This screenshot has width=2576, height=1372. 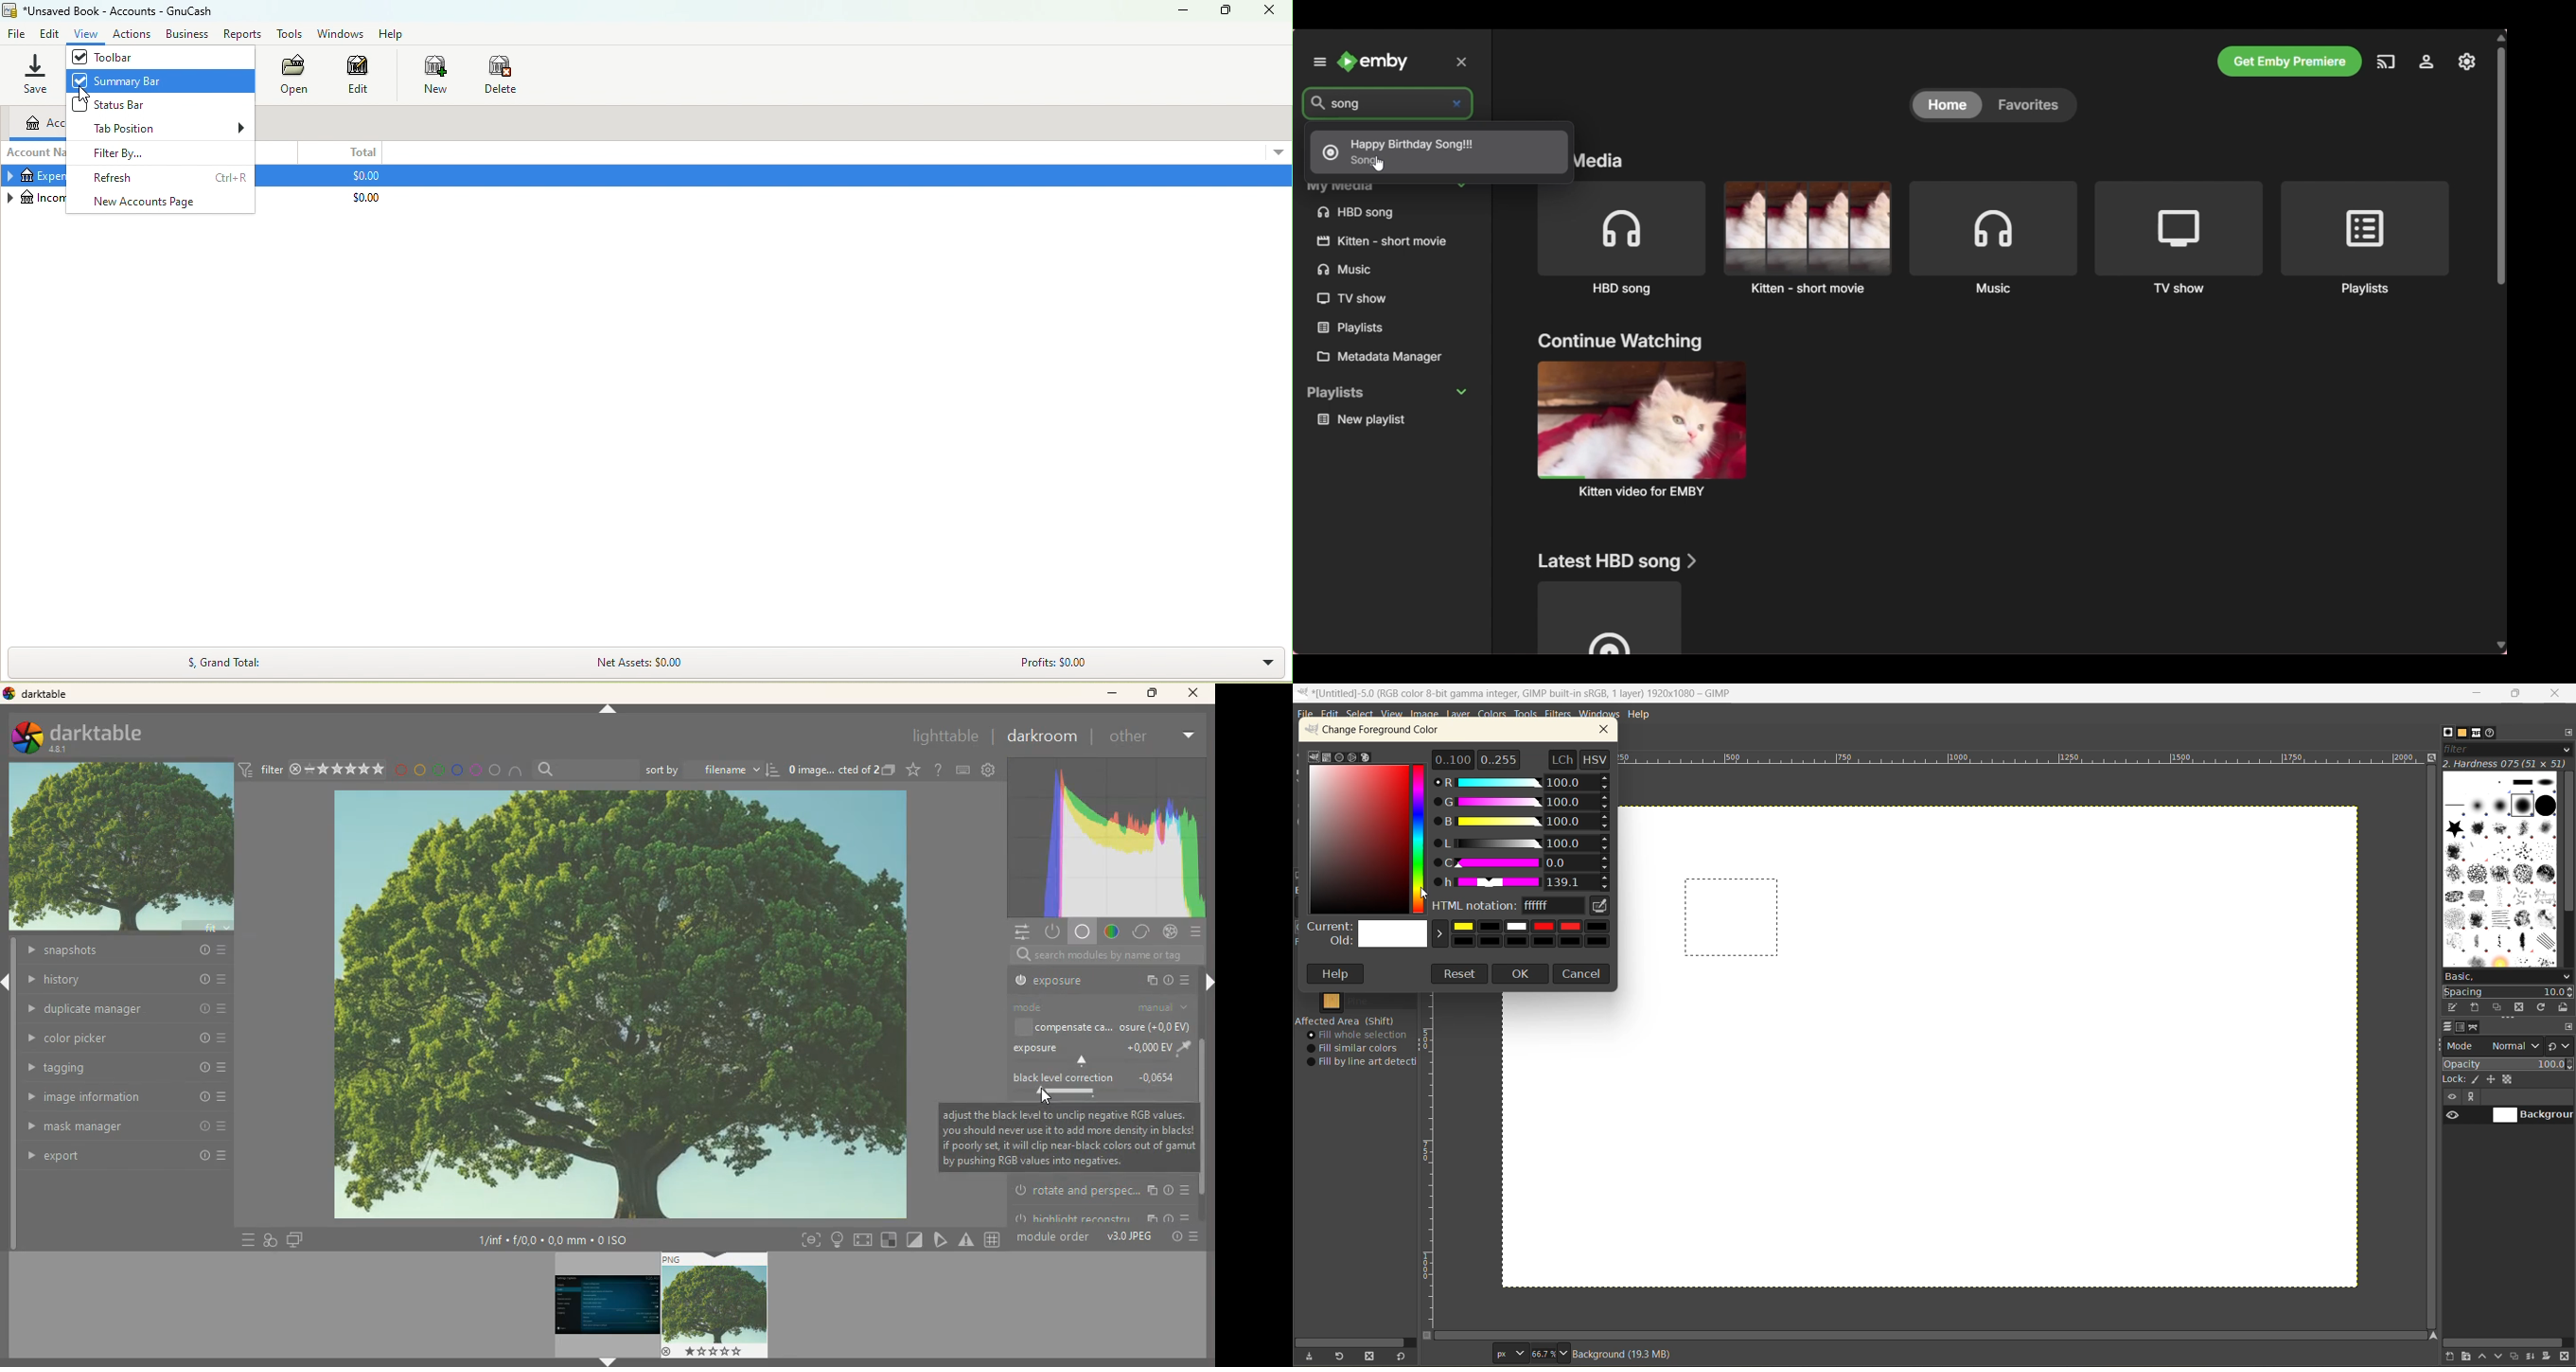 What do you see at coordinates (2508, 1081) in the screenshot?
I see `lock pixel, position, alpha` at bounding box center [2508, 1081].